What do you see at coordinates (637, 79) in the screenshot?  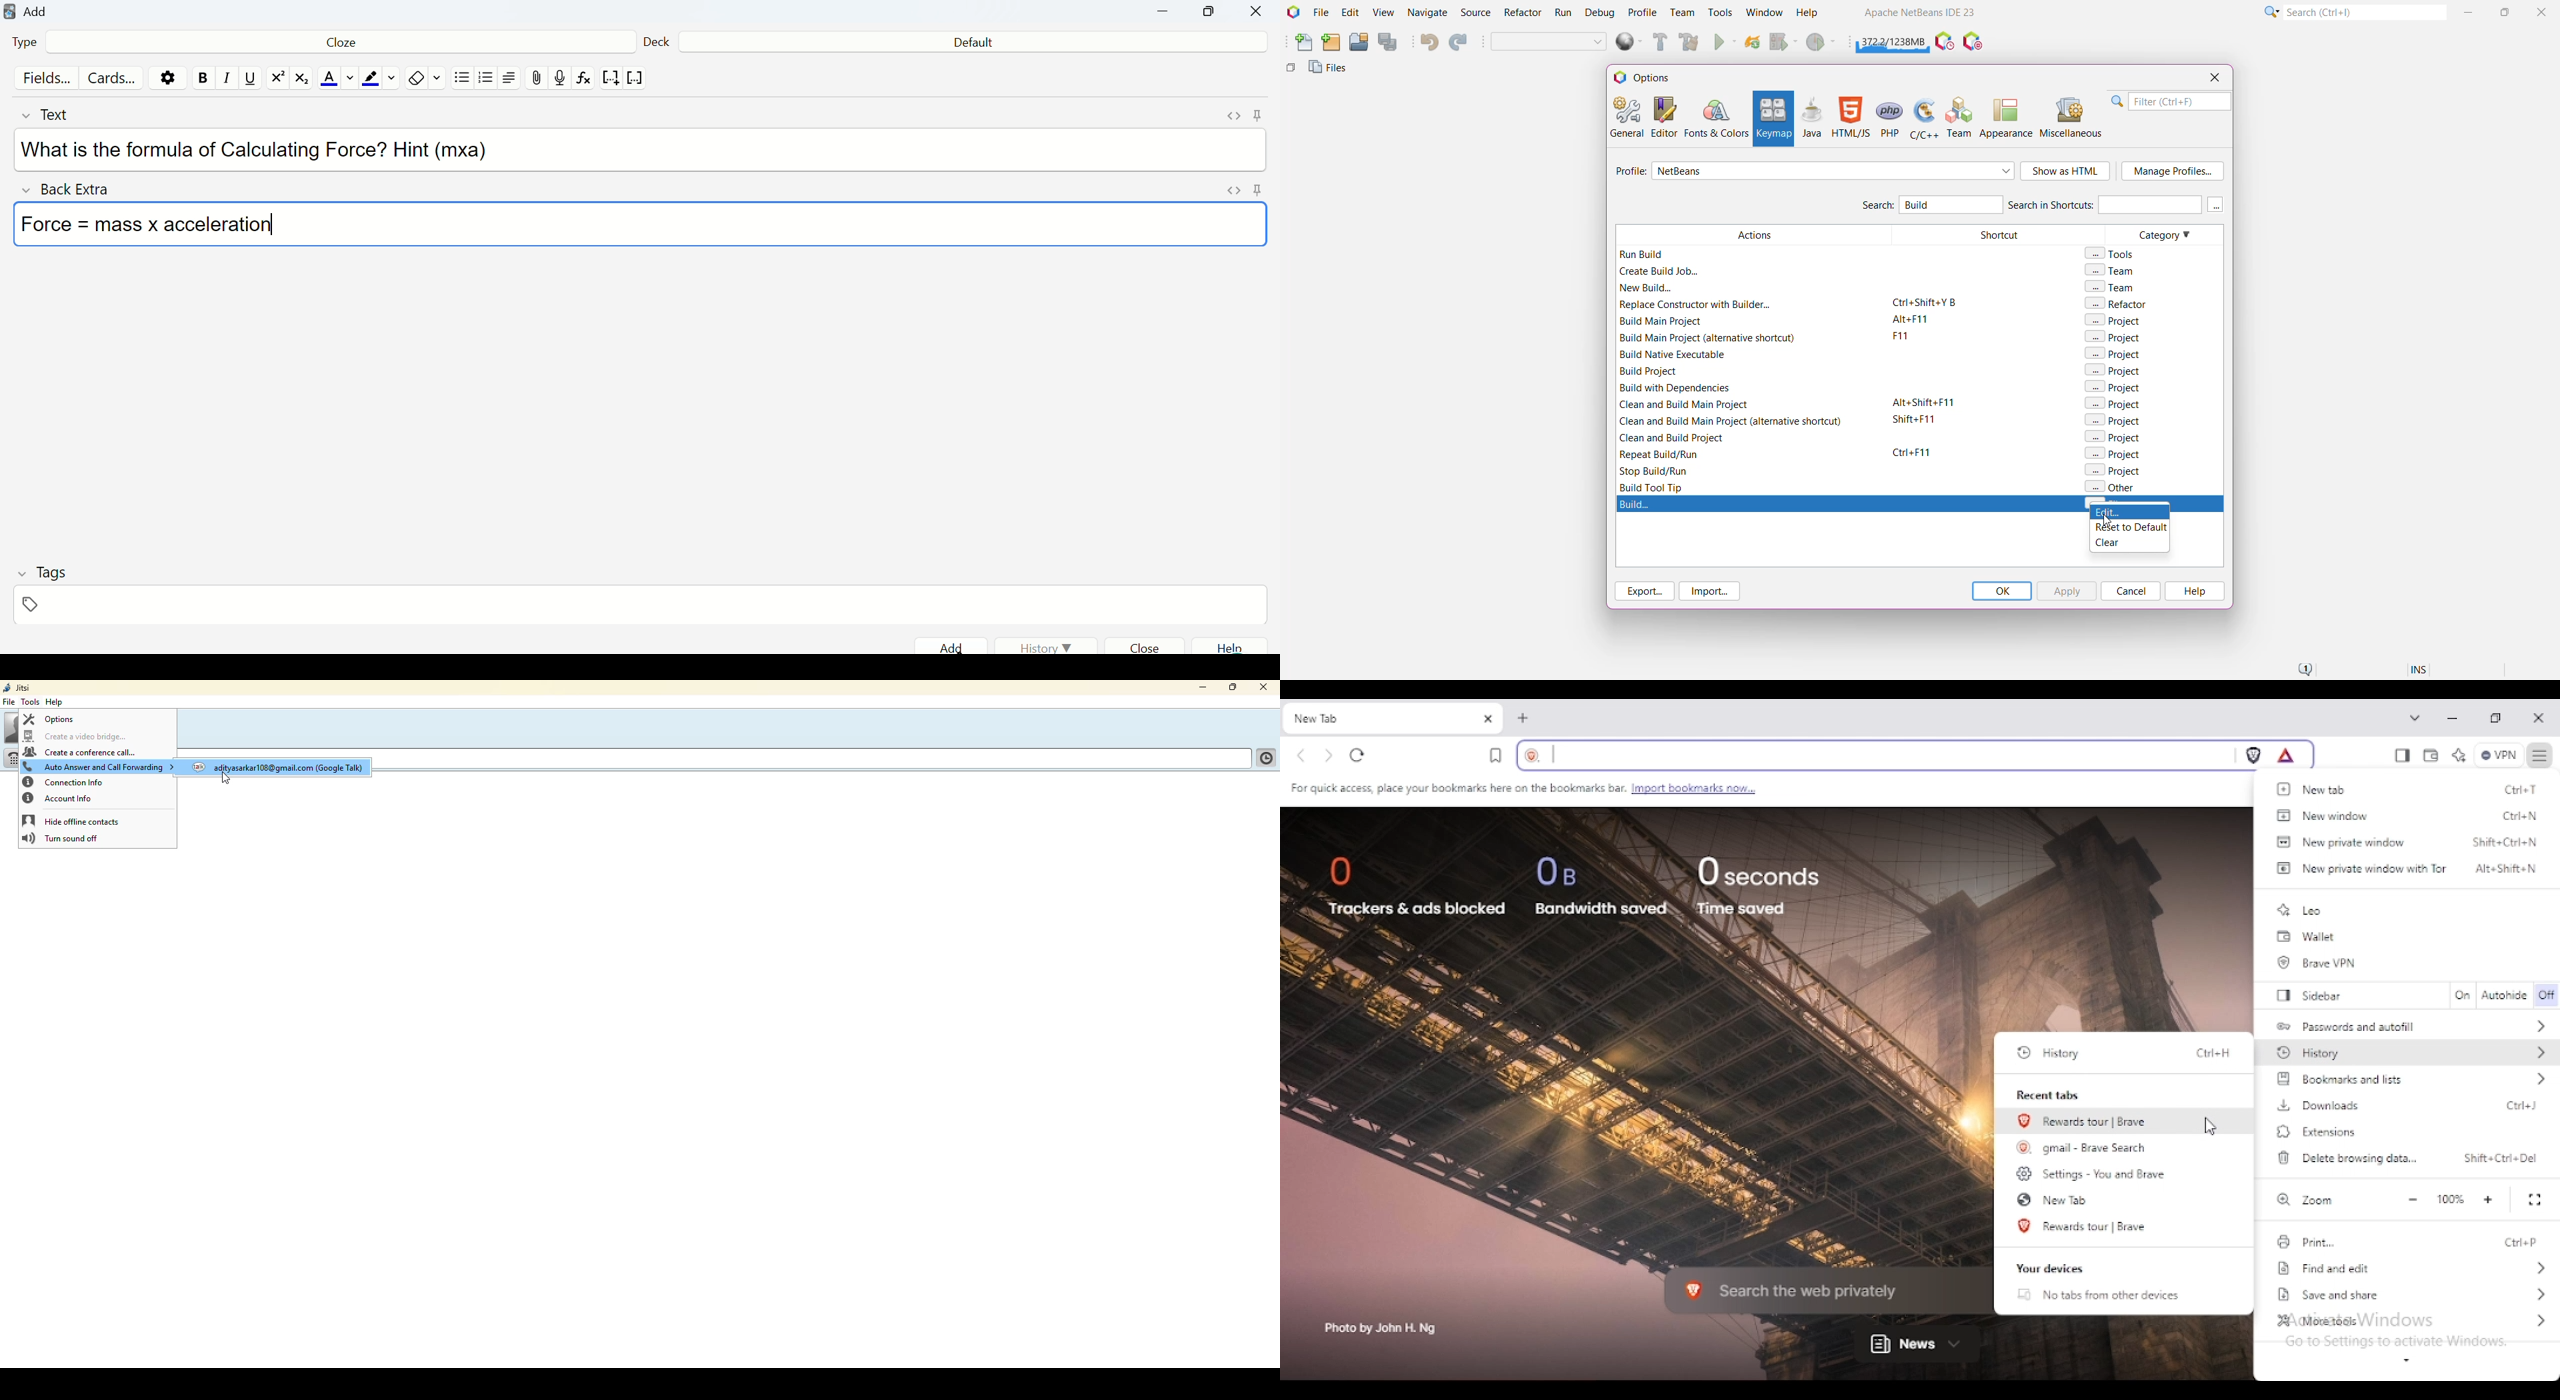 I see `vector` at bounding box center [637, 79].